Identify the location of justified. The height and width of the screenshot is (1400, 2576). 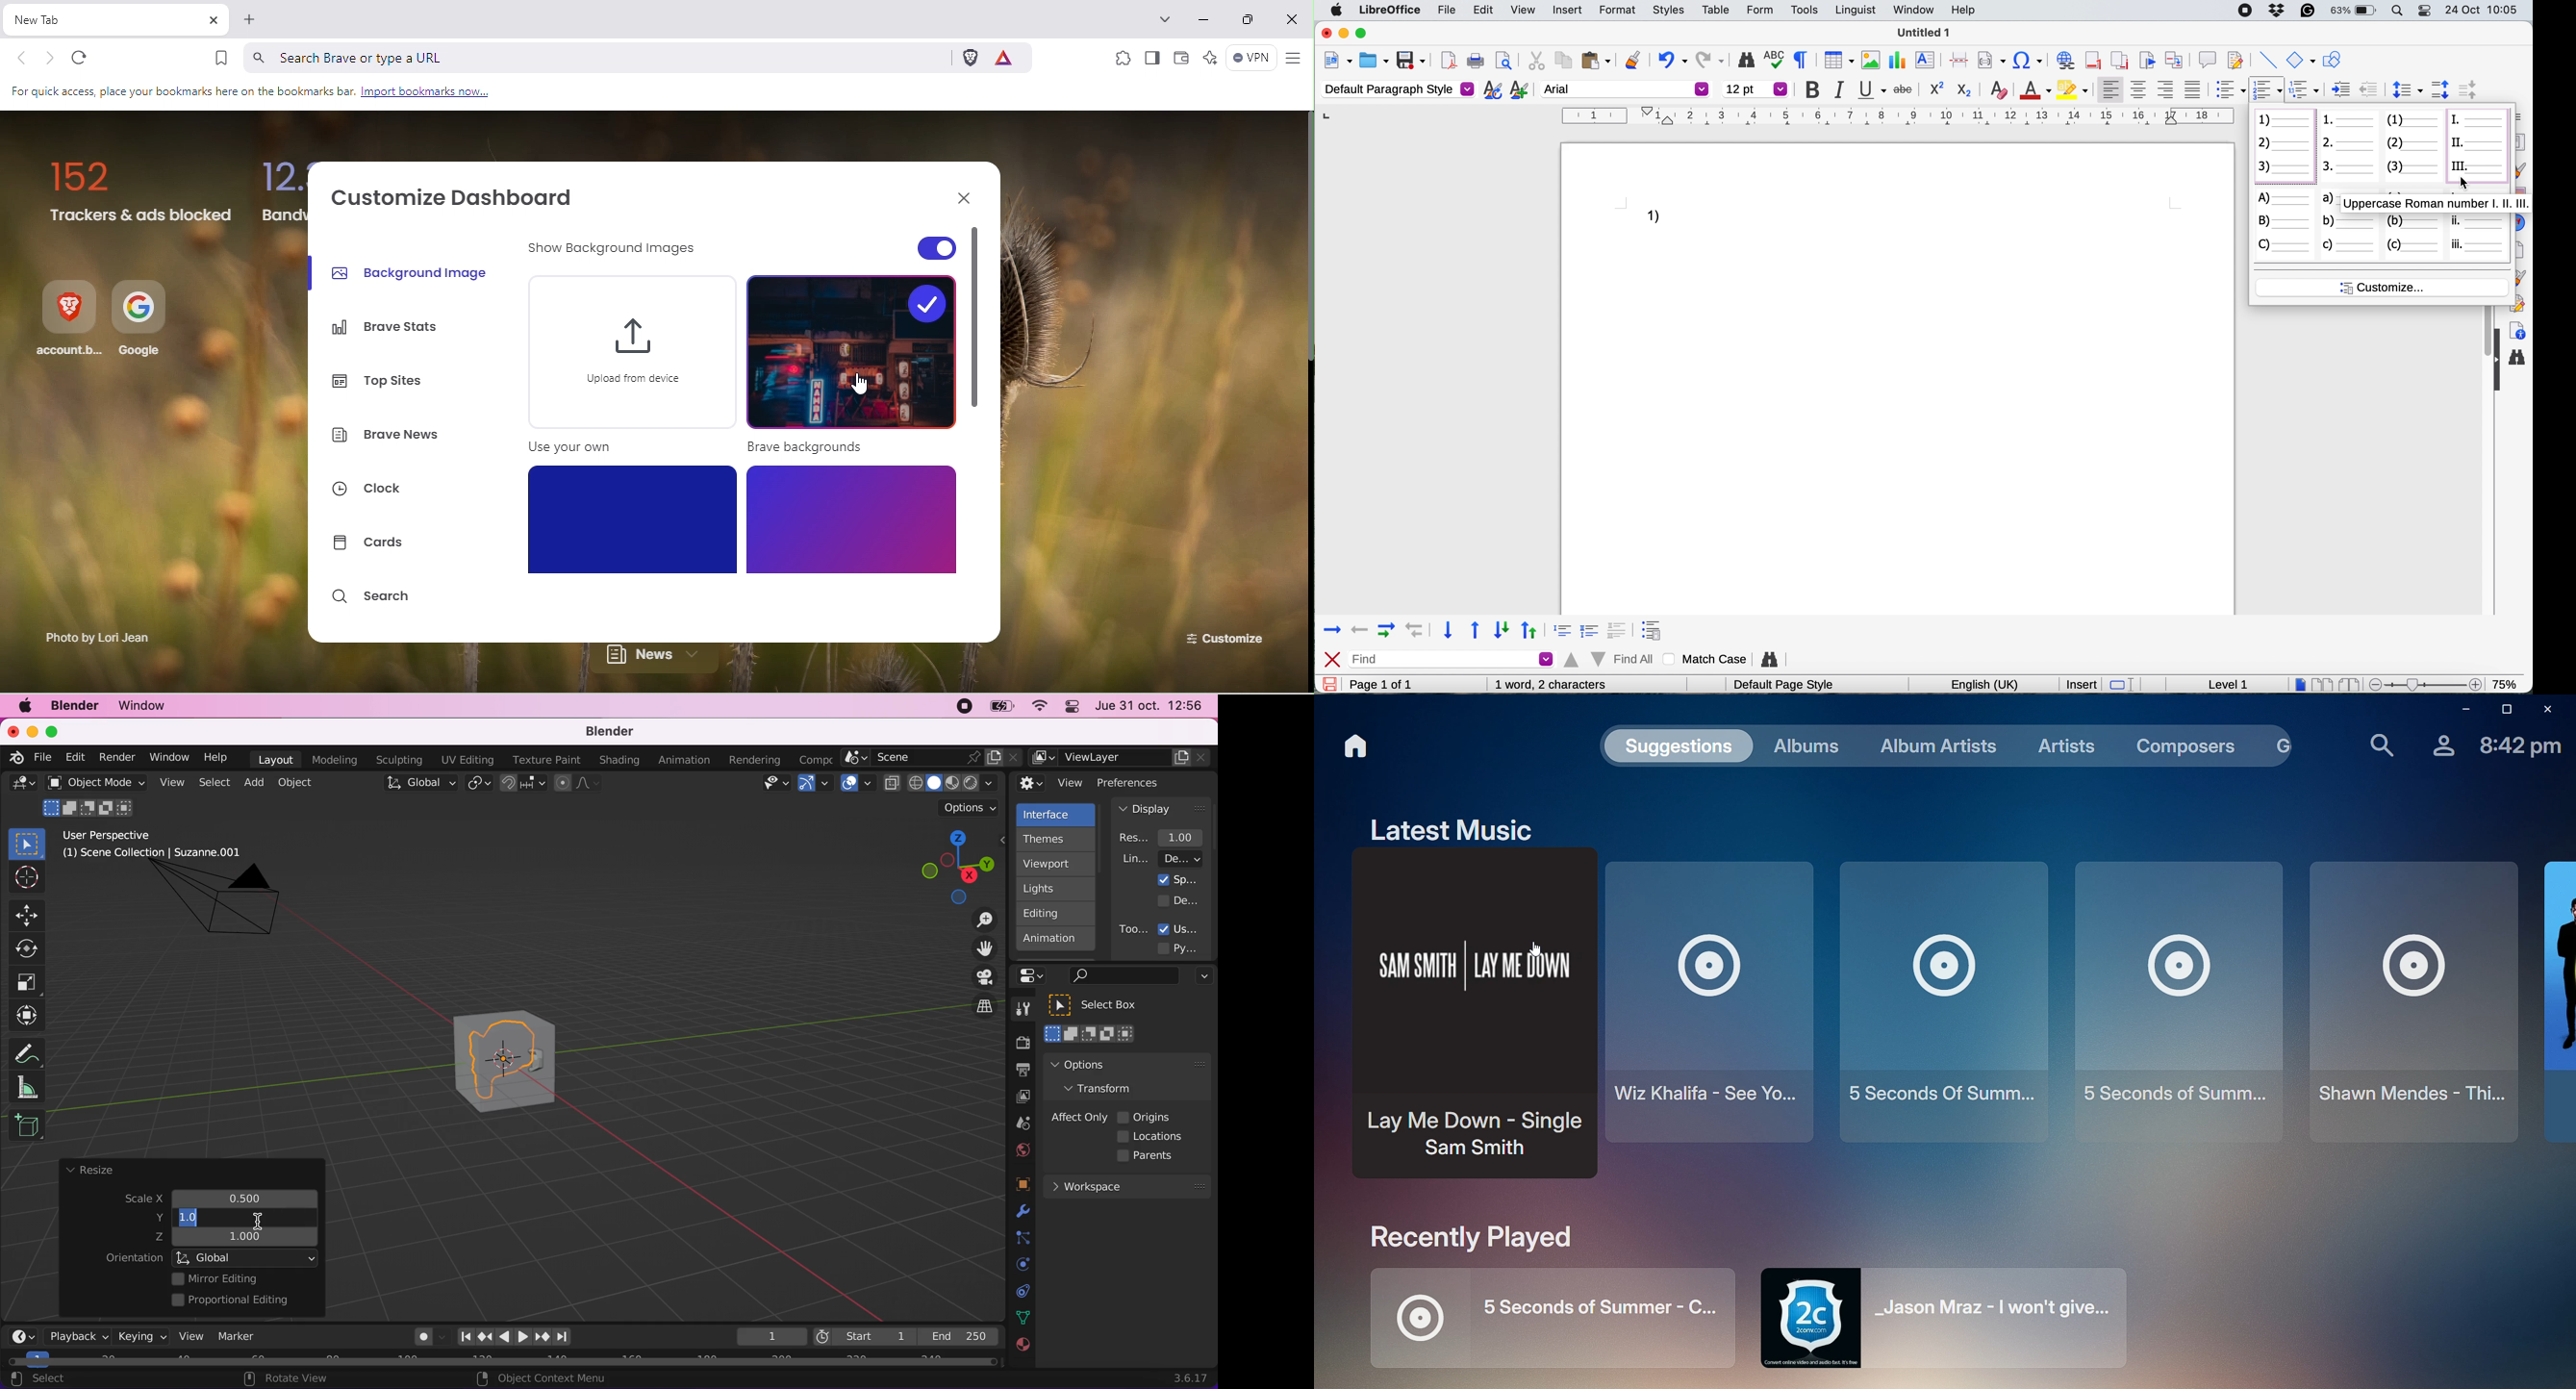
(2196, 89).